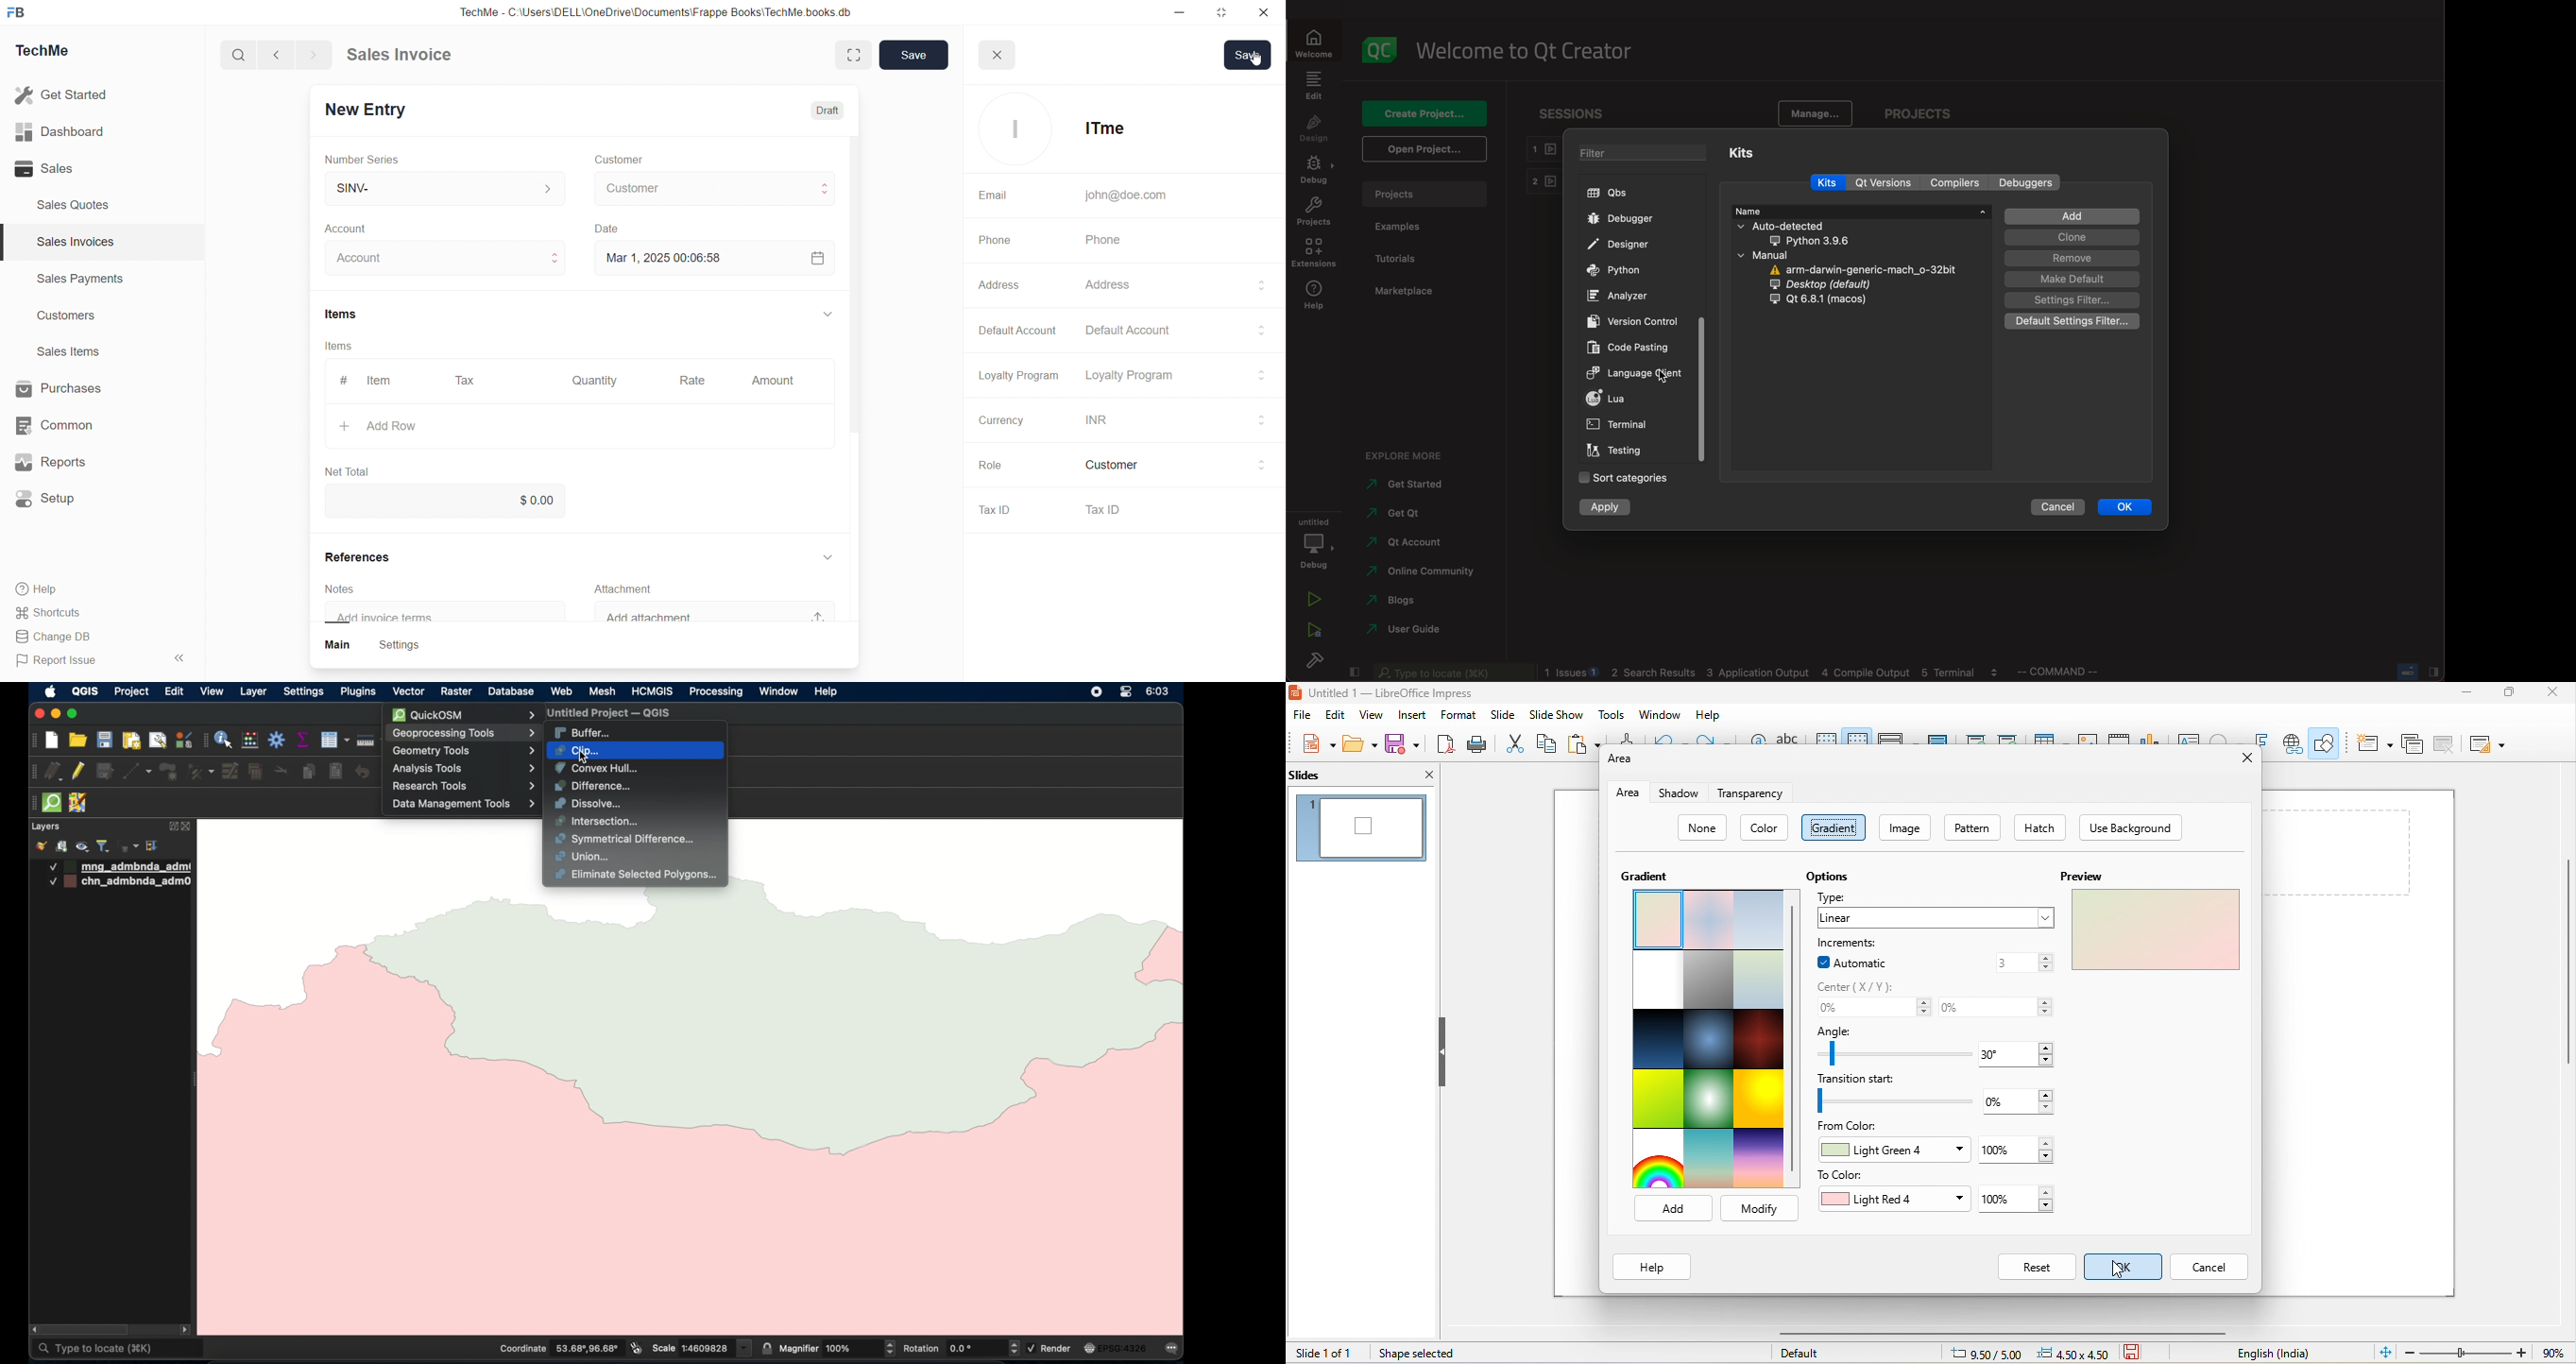  Describe the element at coordinates (1621, 221) in the screenshot. I see `debugger` at that location.